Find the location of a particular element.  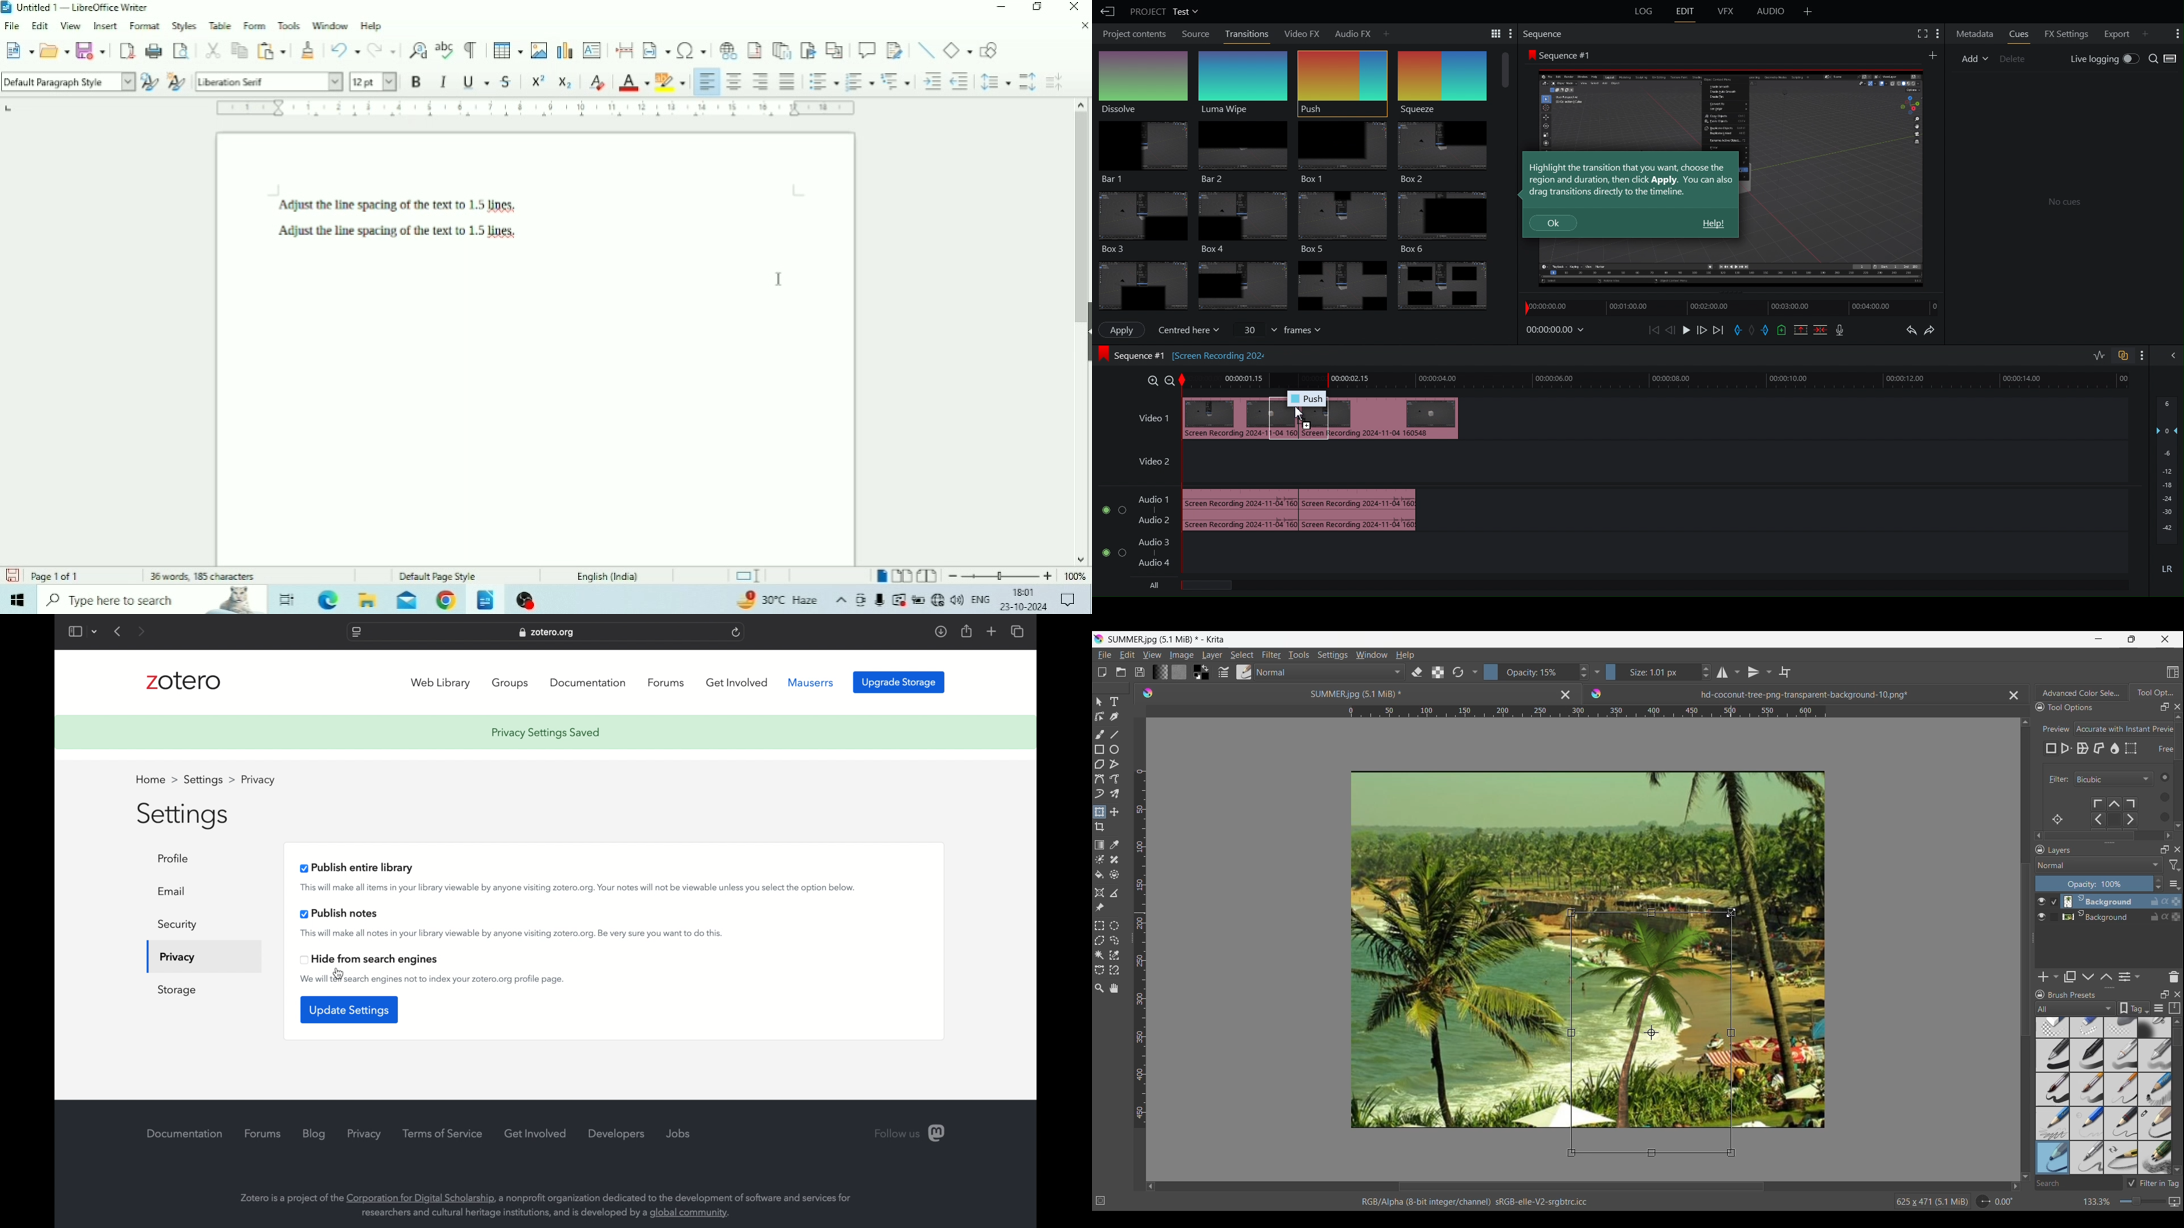

Choose brush preset is located at coordinates (1243, 672).